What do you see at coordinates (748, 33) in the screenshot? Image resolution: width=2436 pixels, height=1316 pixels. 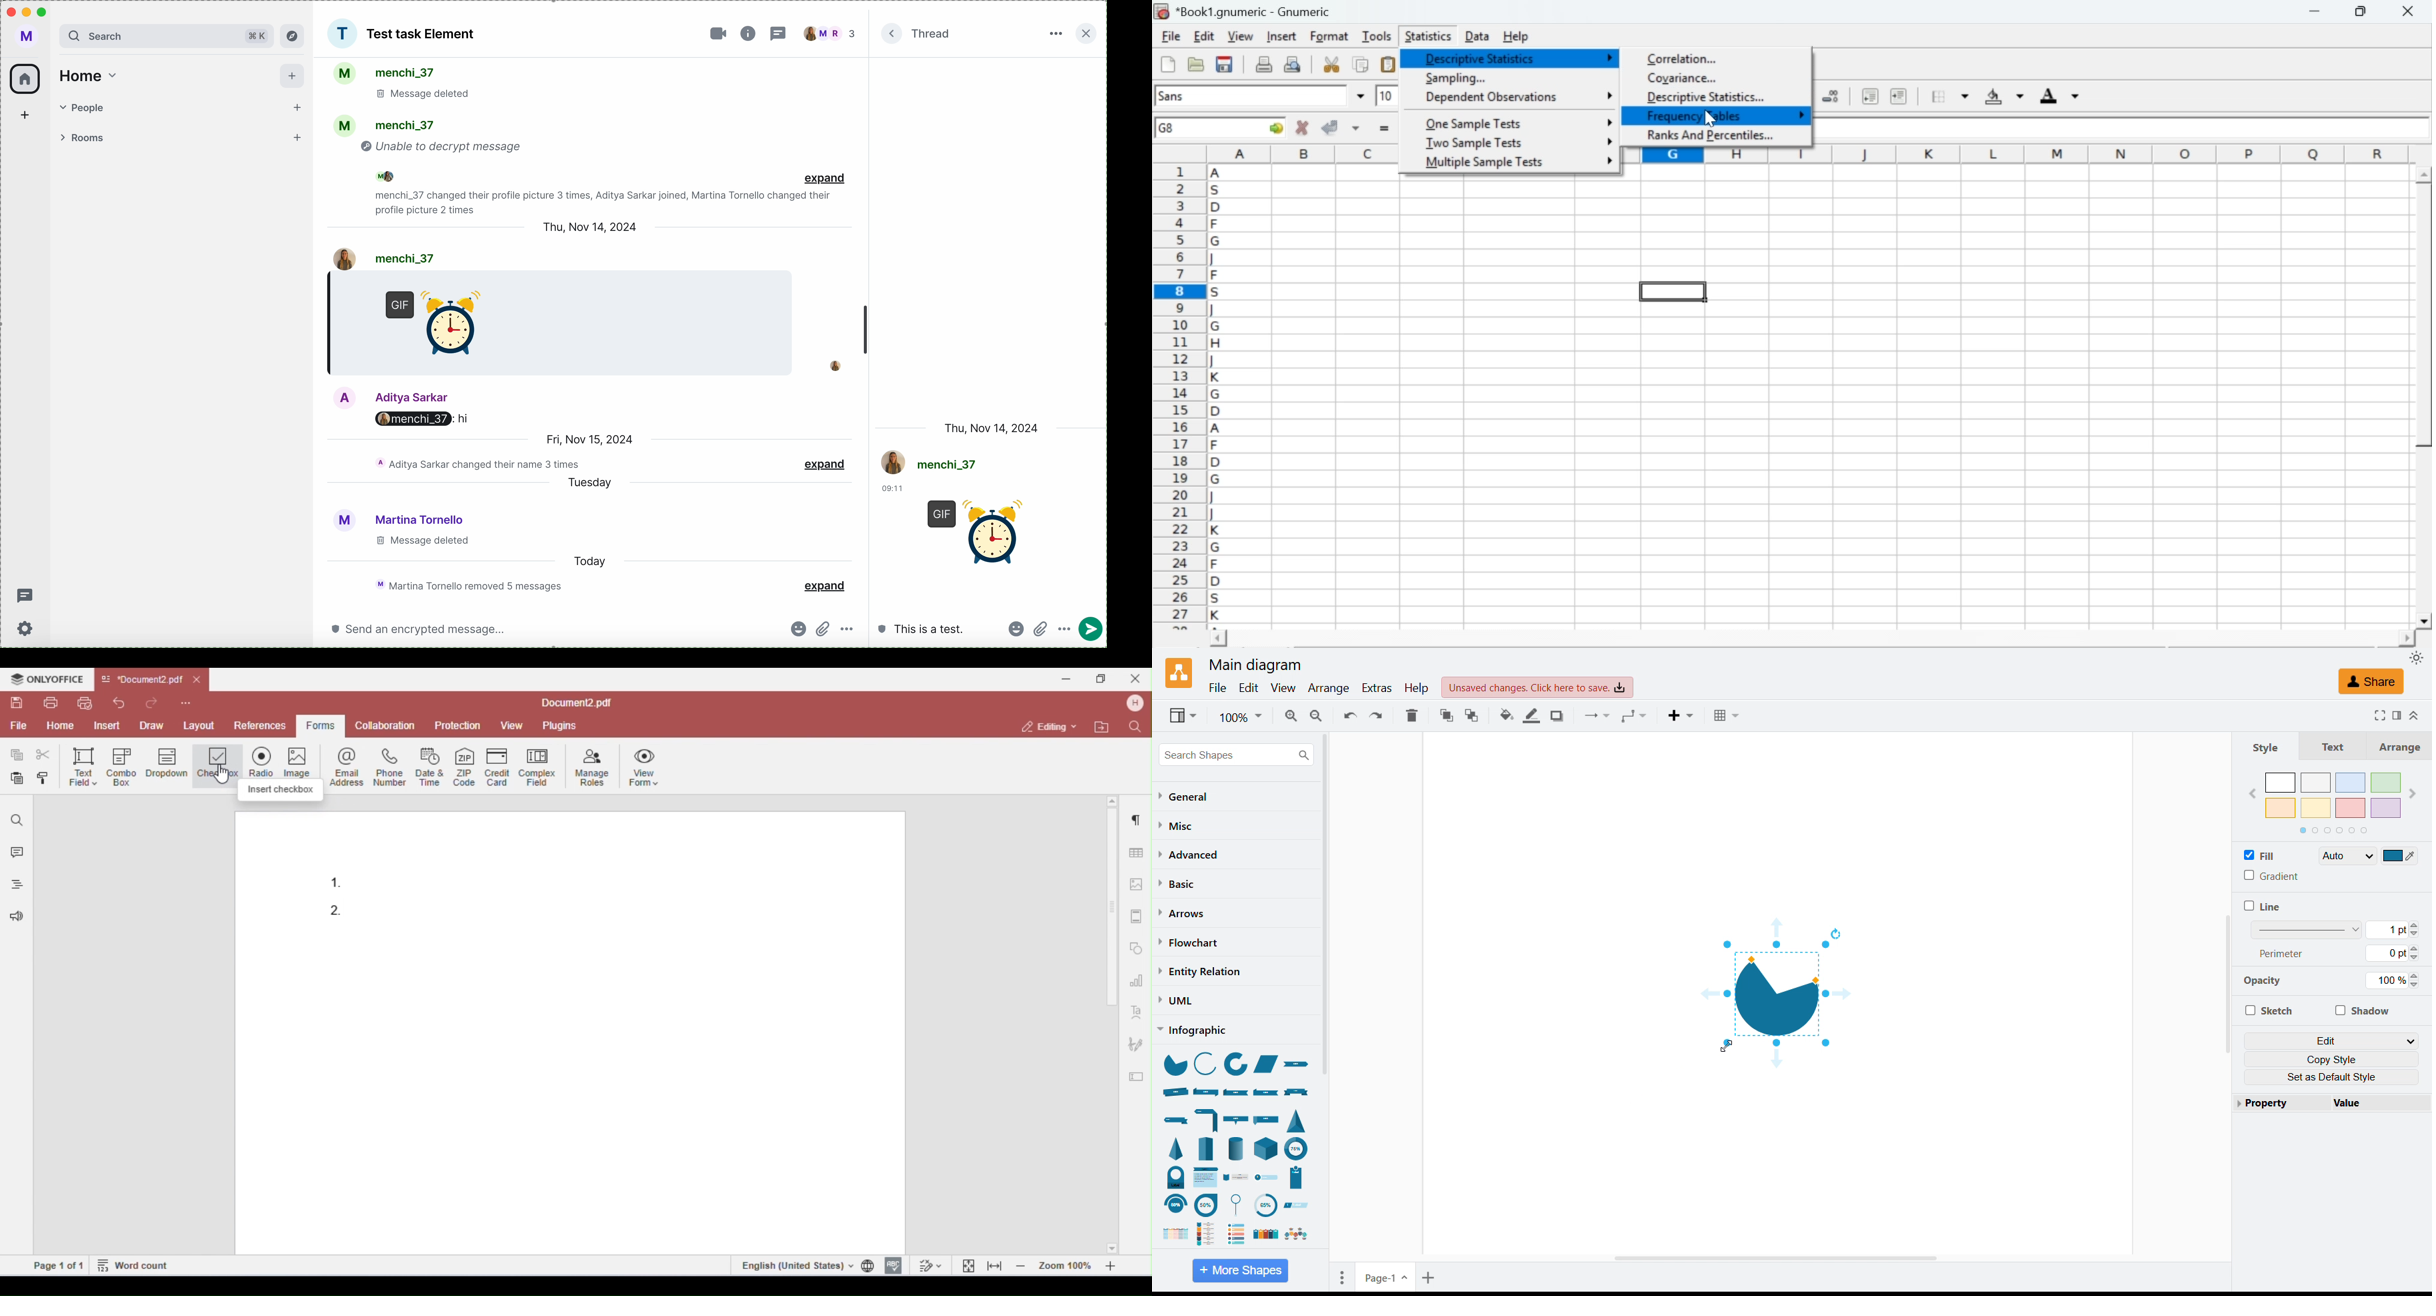 I see `information` at bounding box center [748, 33].